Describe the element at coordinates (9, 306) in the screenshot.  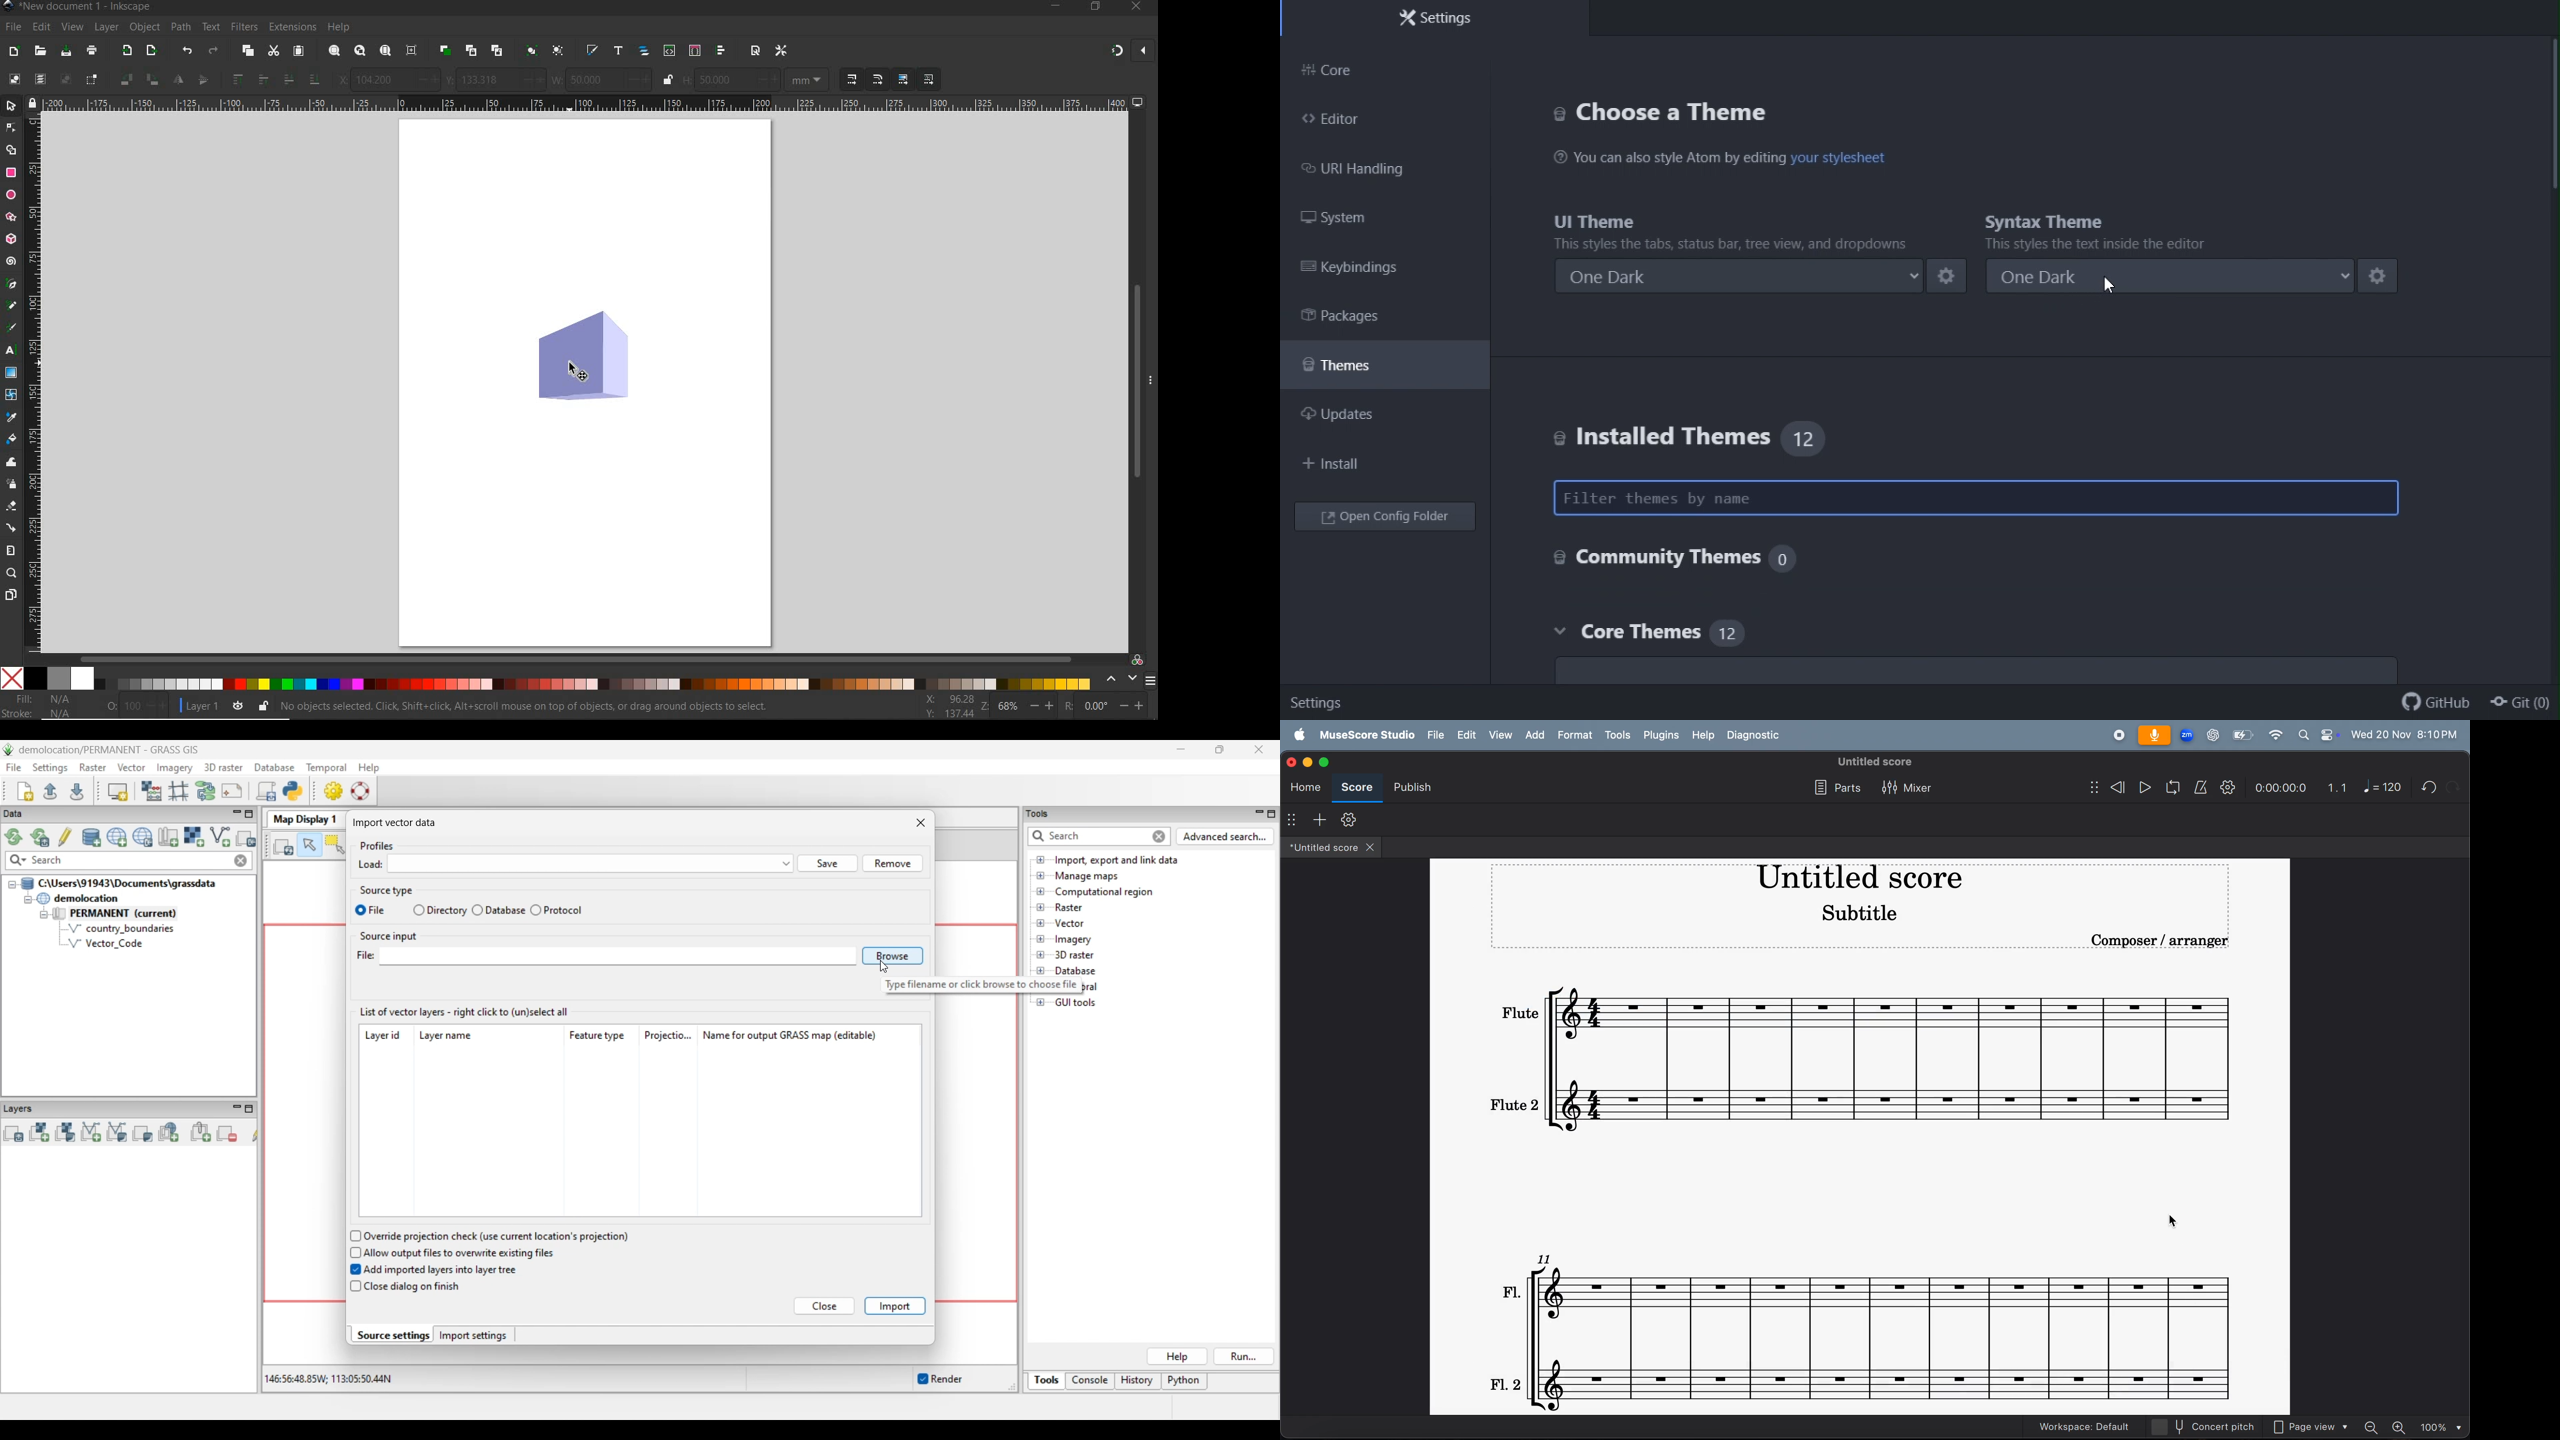
I see `pencil tool` at that location.